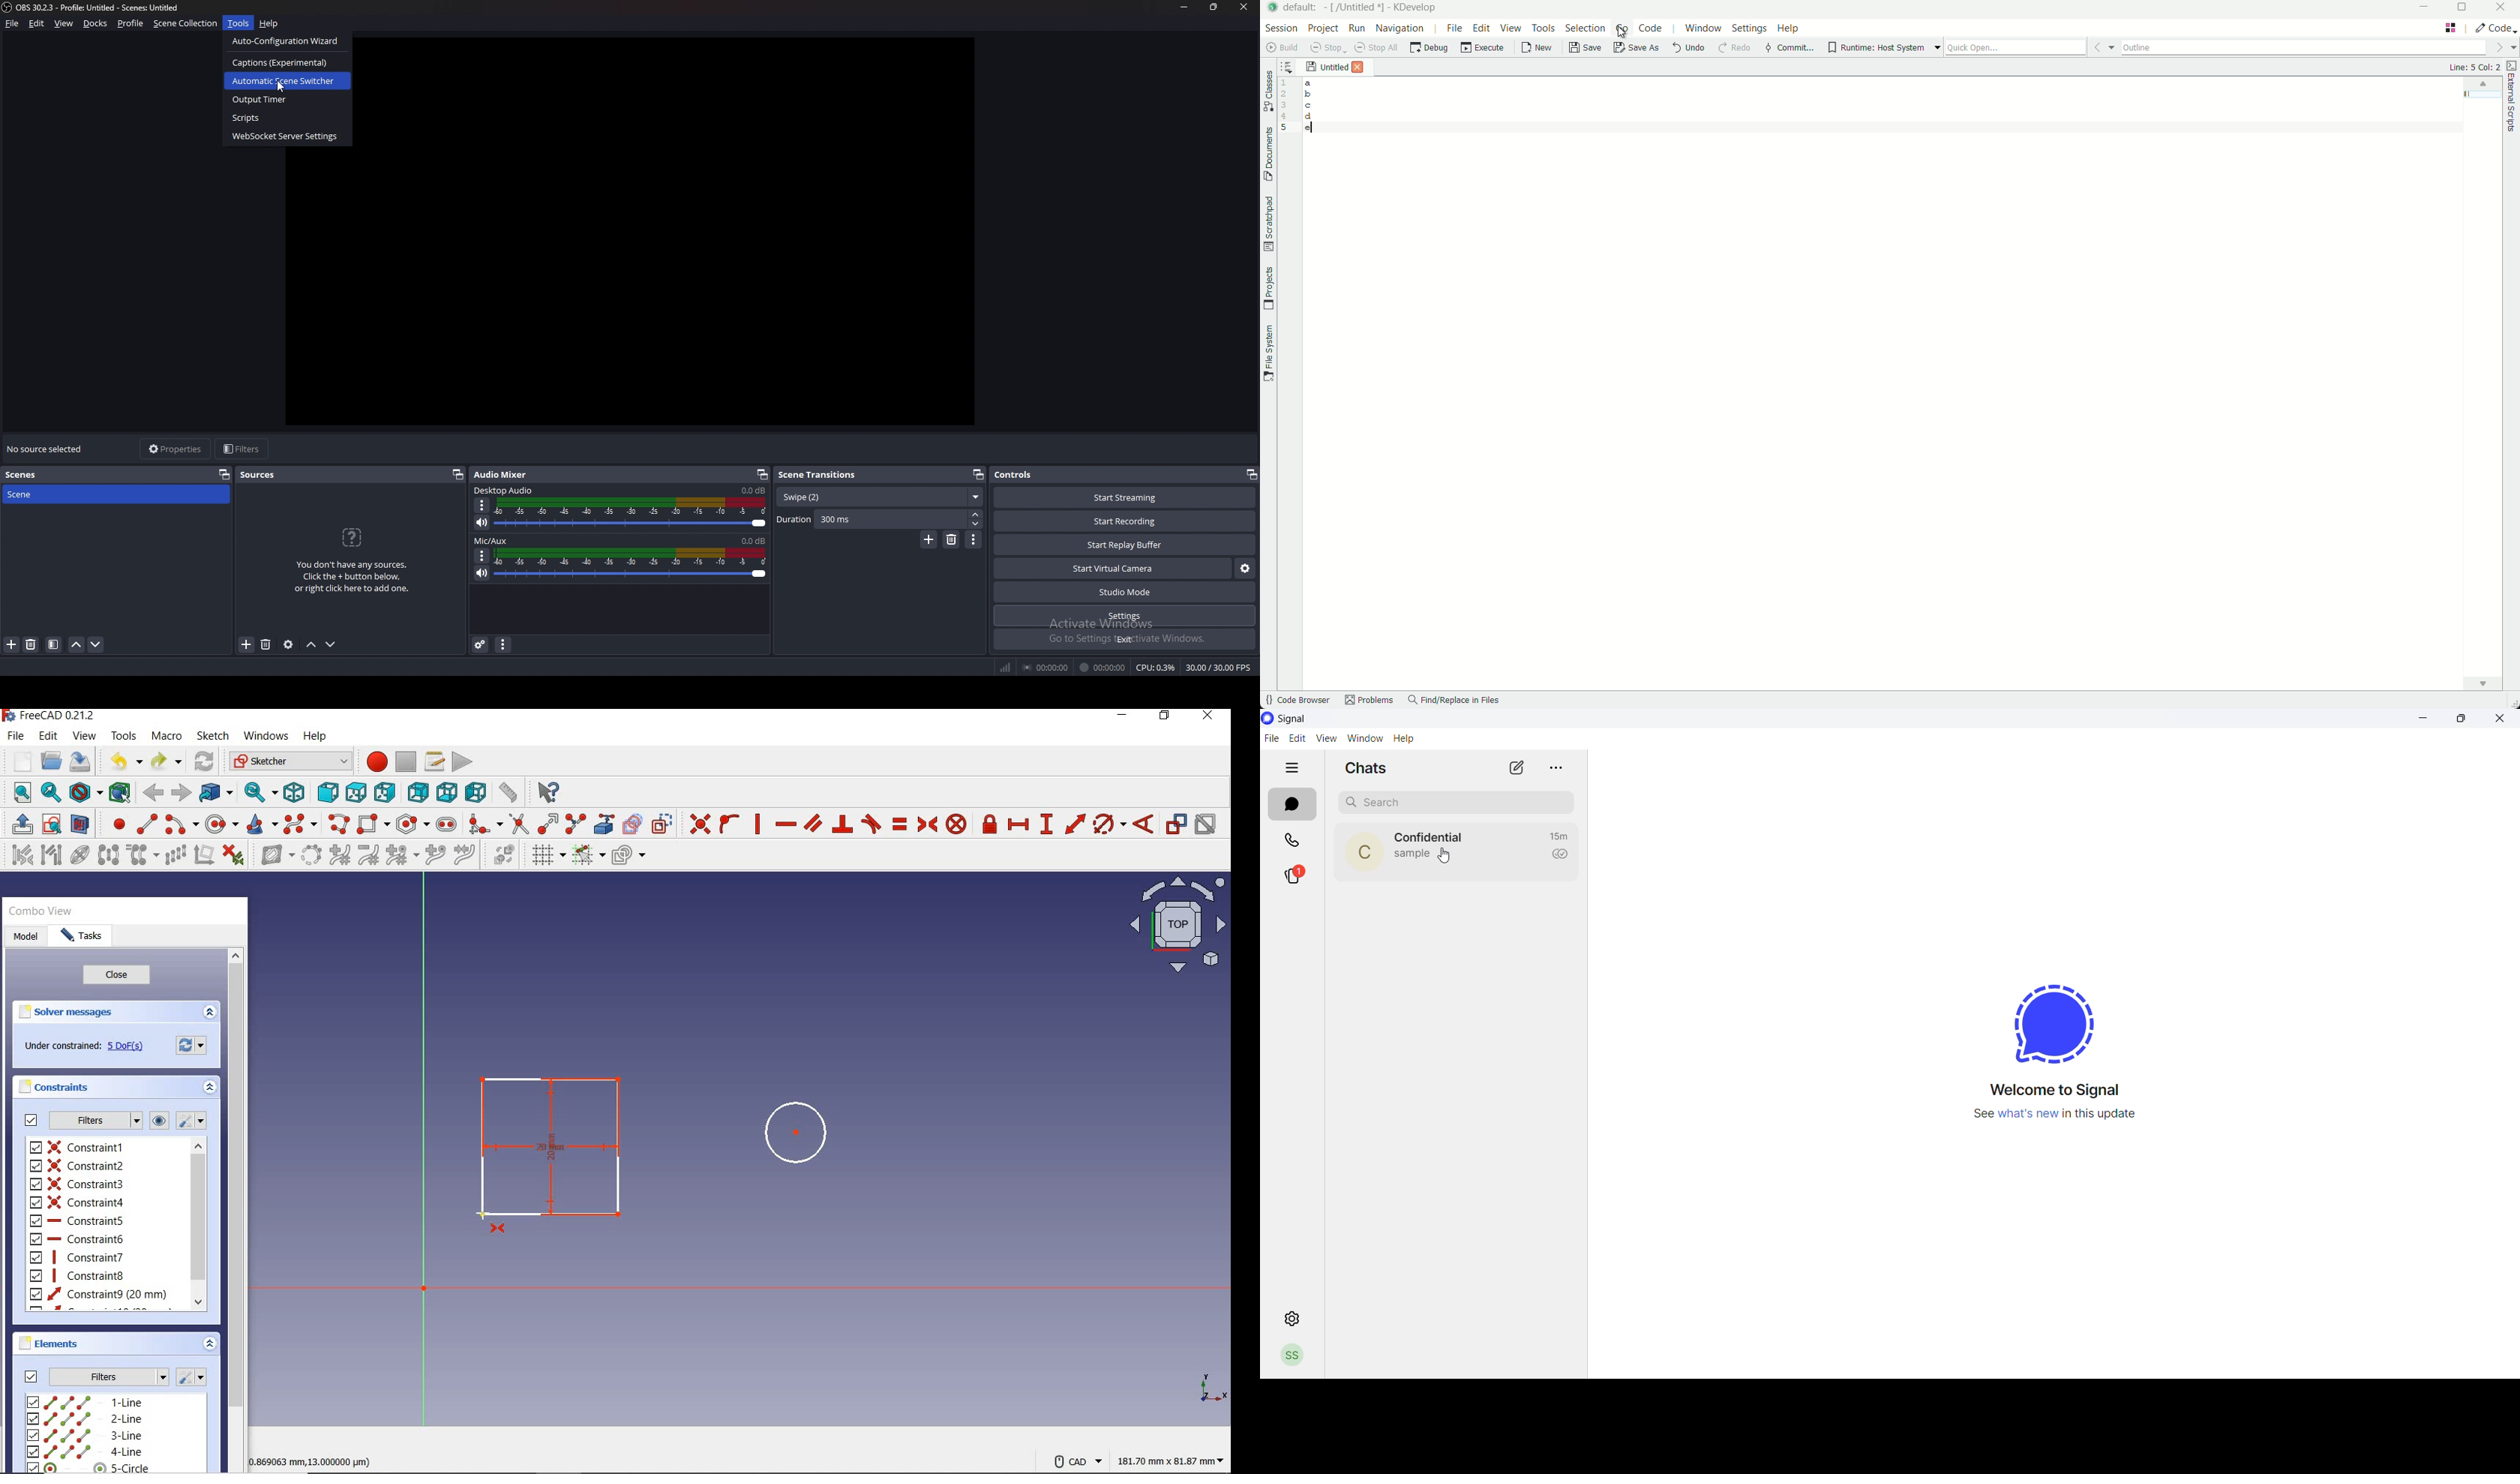  What do you see at coordinates (762, 475) in the screenshot?
I see `pop out` at bounding box center [762, 475].